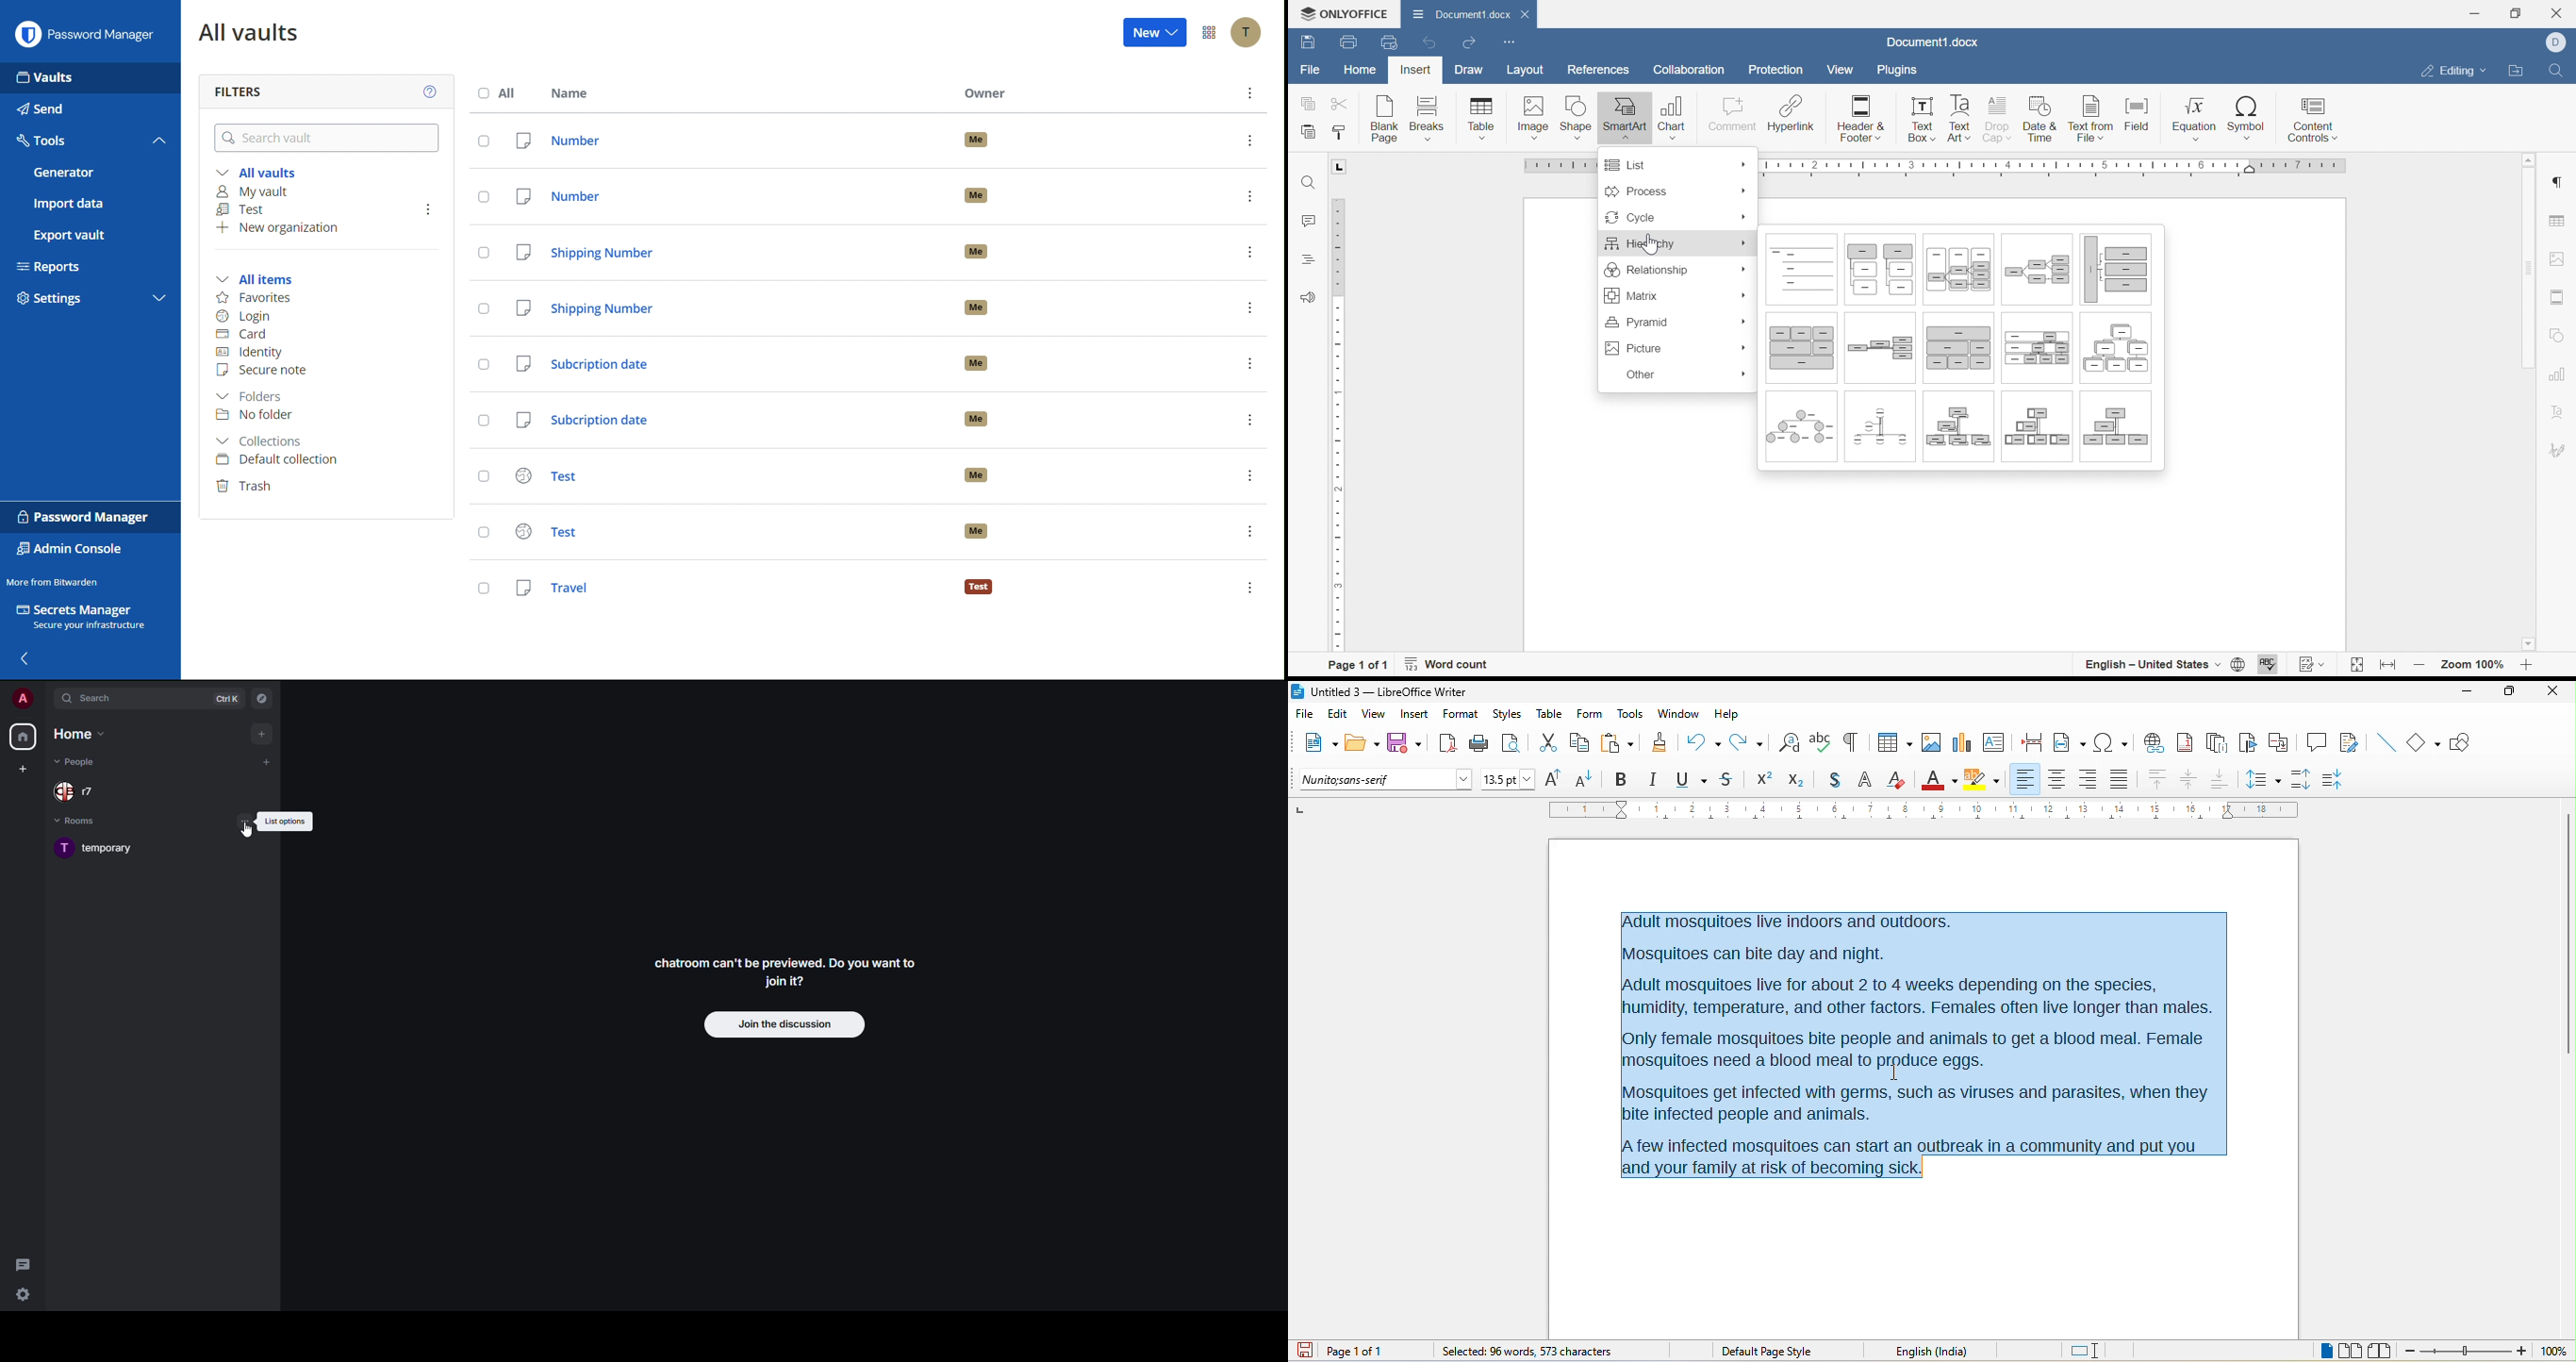  I want to click on bold, so click(1623, 778).